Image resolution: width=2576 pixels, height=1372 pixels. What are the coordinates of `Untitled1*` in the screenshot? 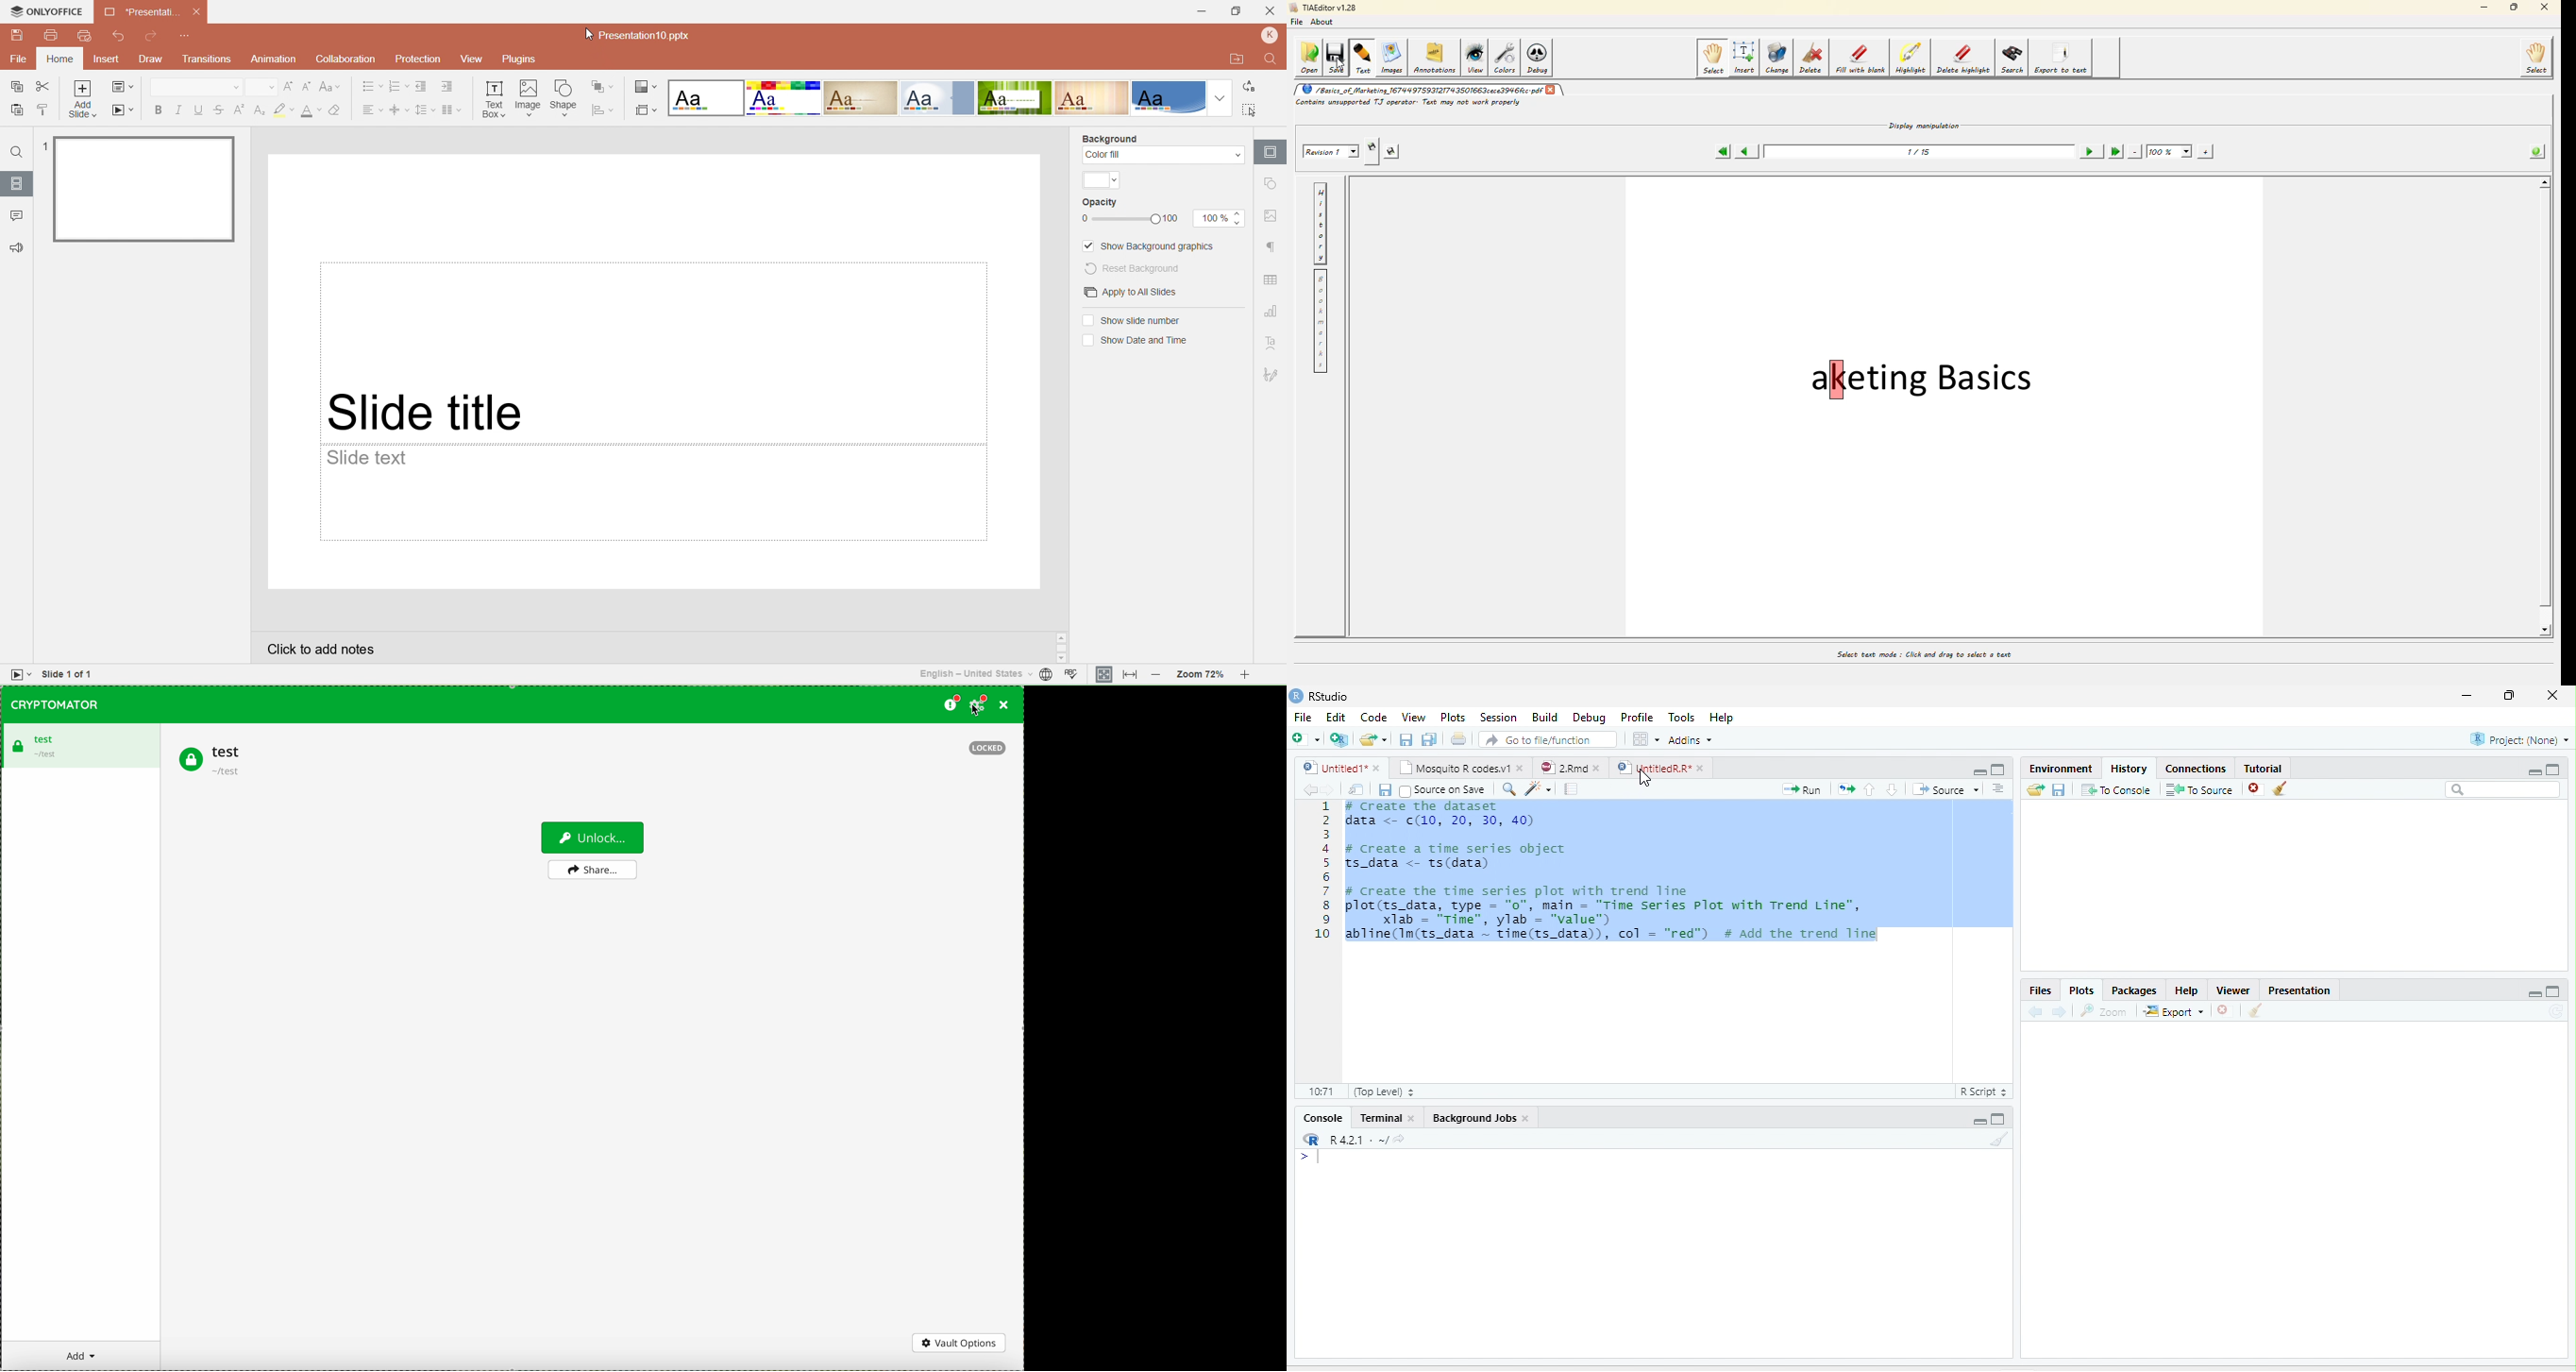 It's located at (1333, 768).